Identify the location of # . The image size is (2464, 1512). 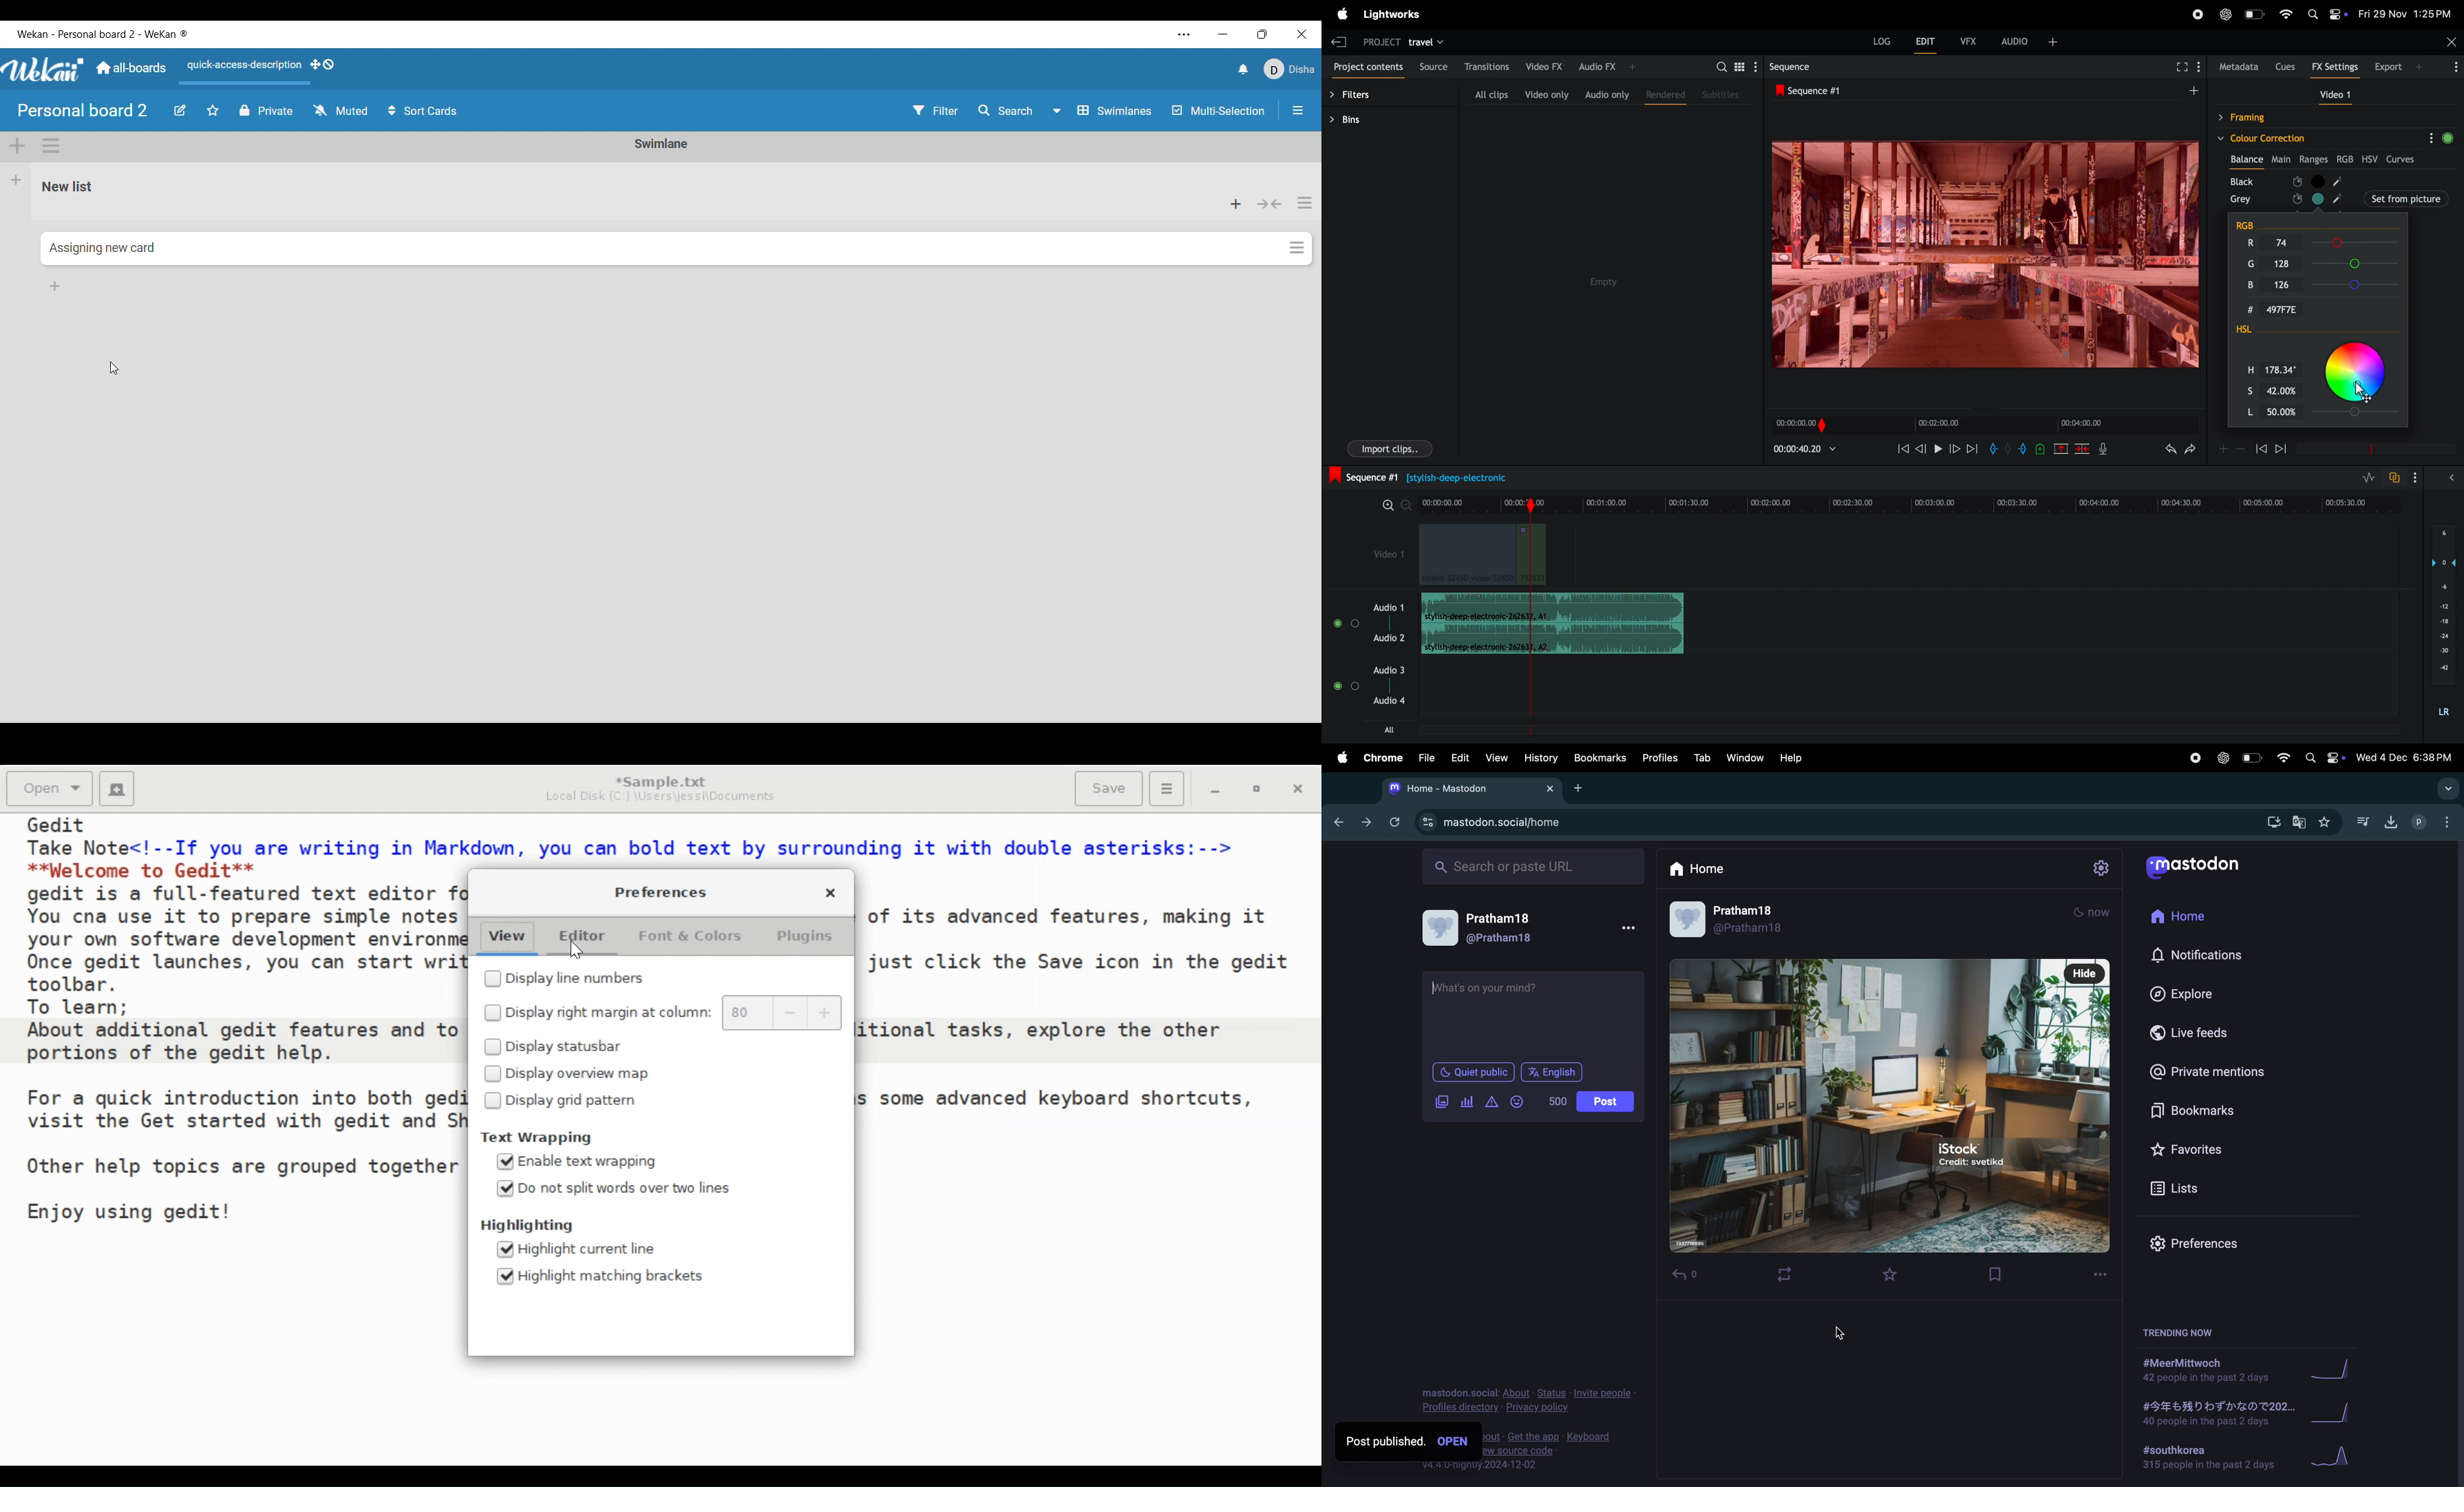
(2240, 311).